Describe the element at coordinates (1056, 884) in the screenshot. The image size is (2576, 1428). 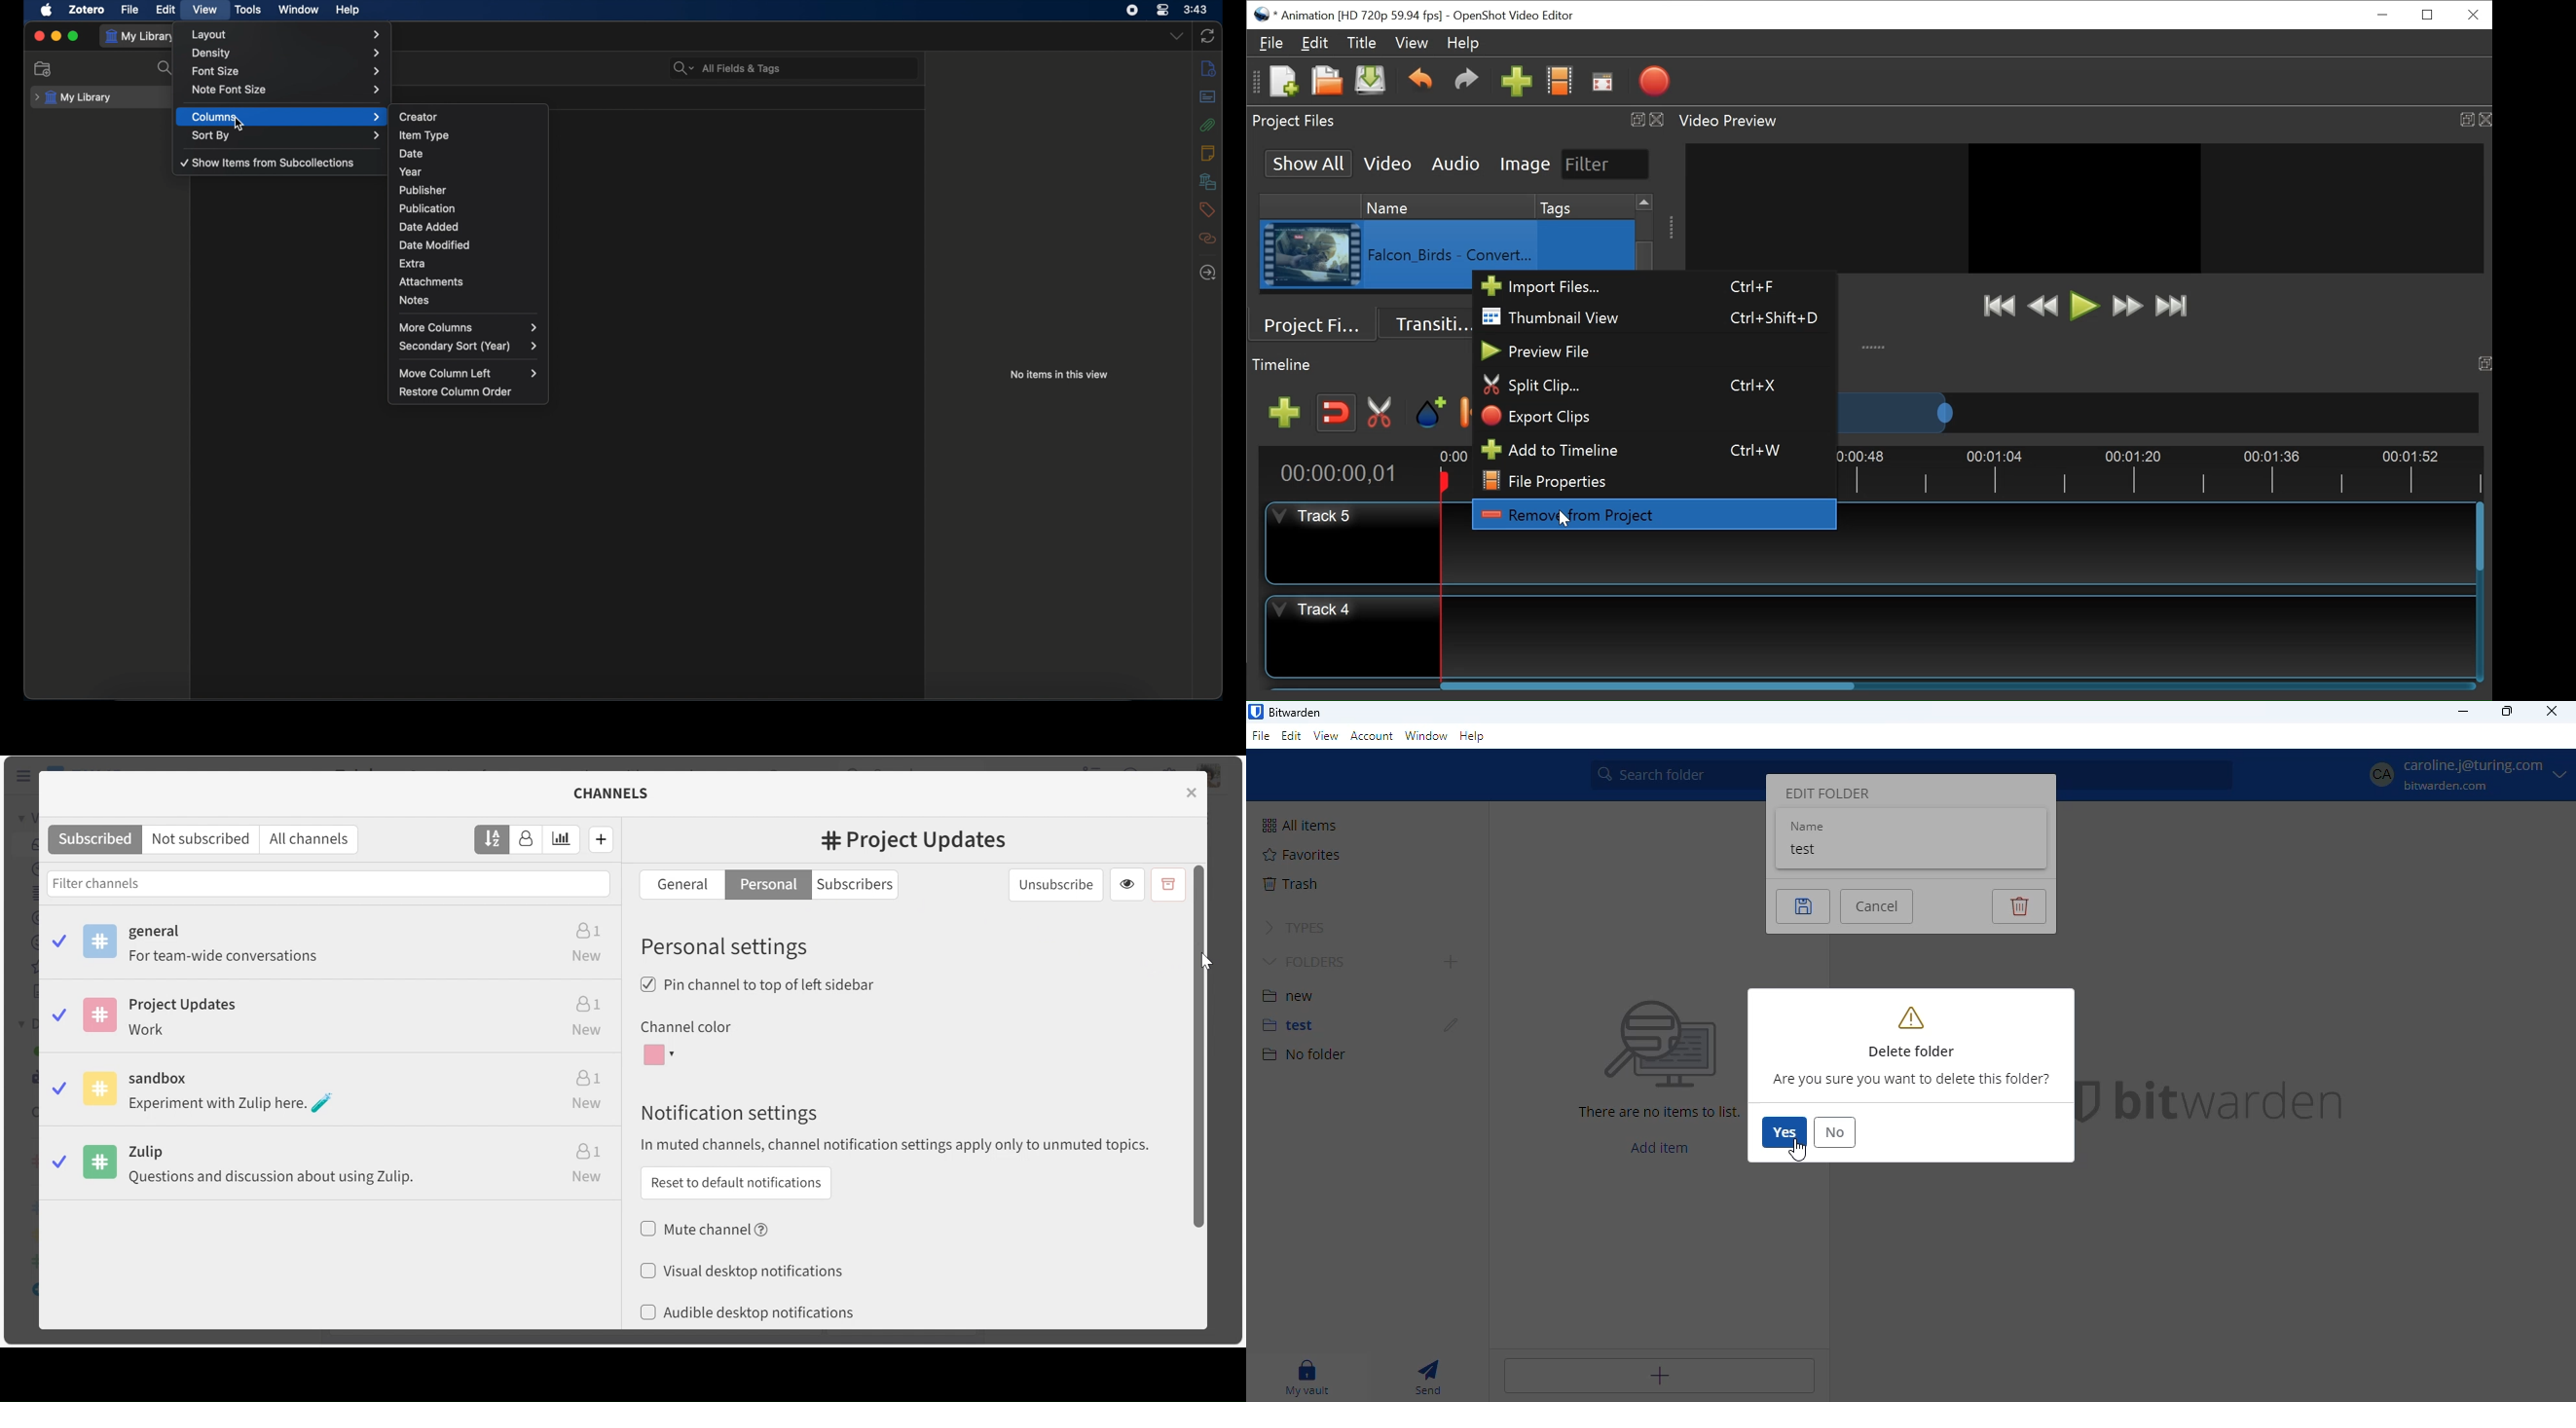
I see `unsubscribe` at that location.